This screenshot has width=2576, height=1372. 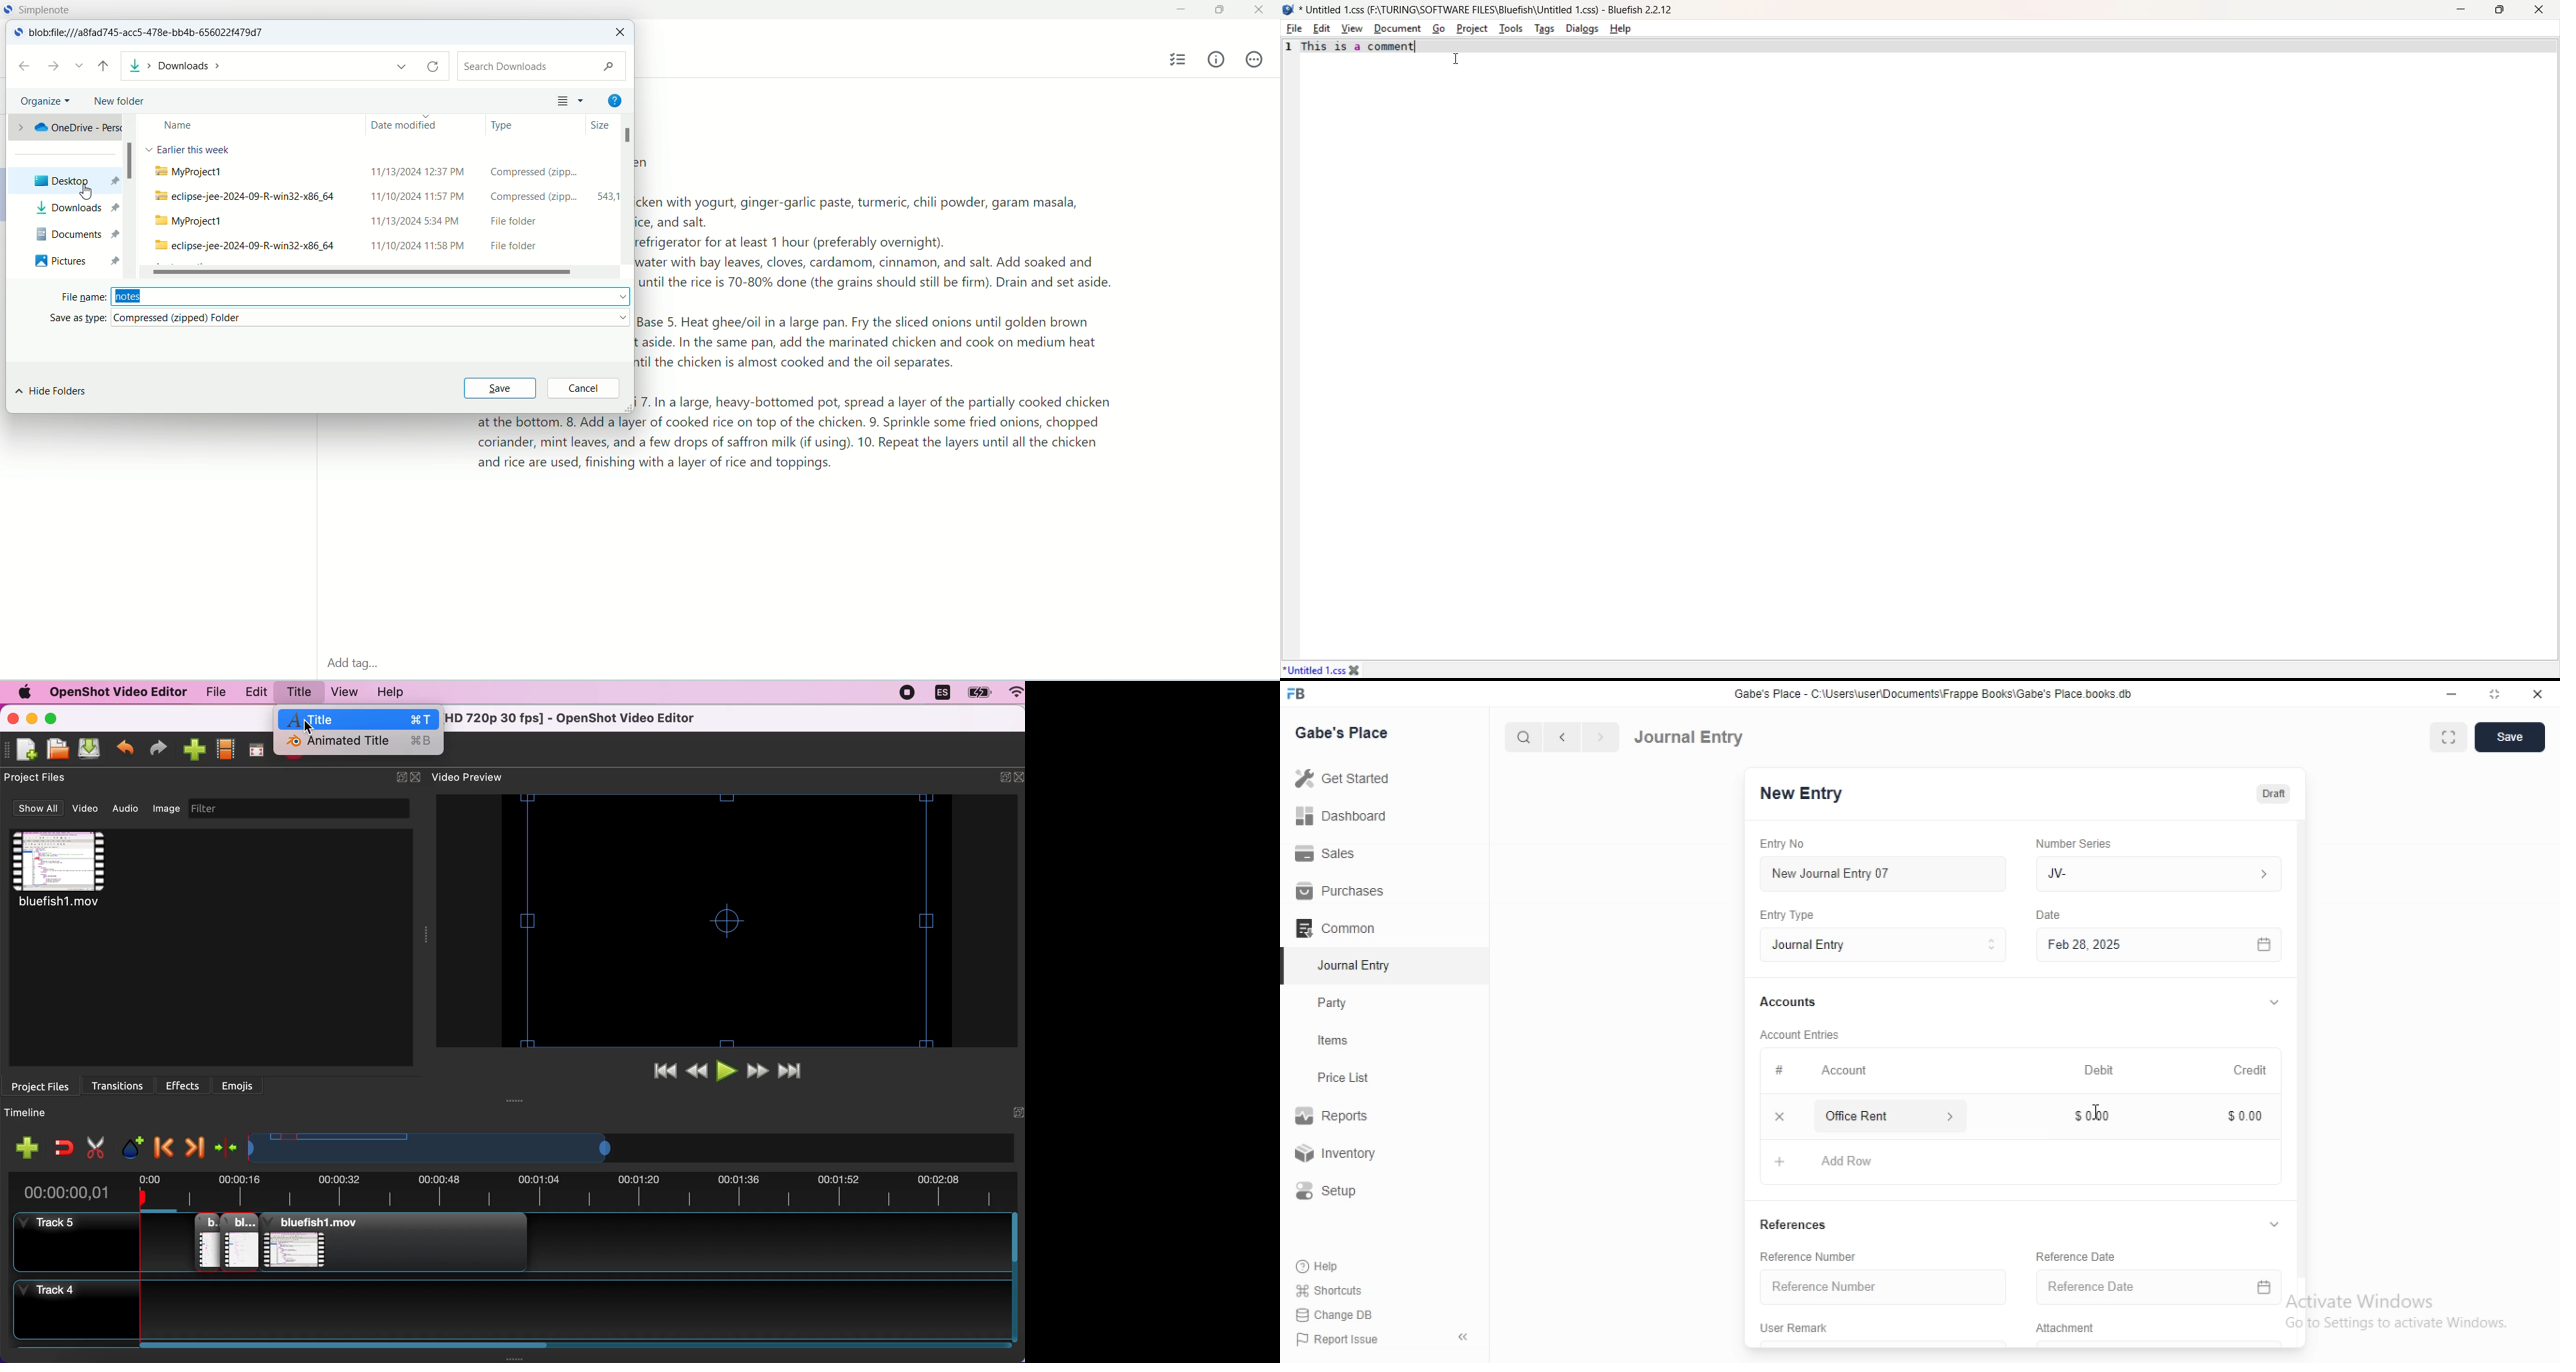 What do you see at coordinates (999, 779) in the screenshot?
I see `expand/hide` at bounding box center [999, 779].